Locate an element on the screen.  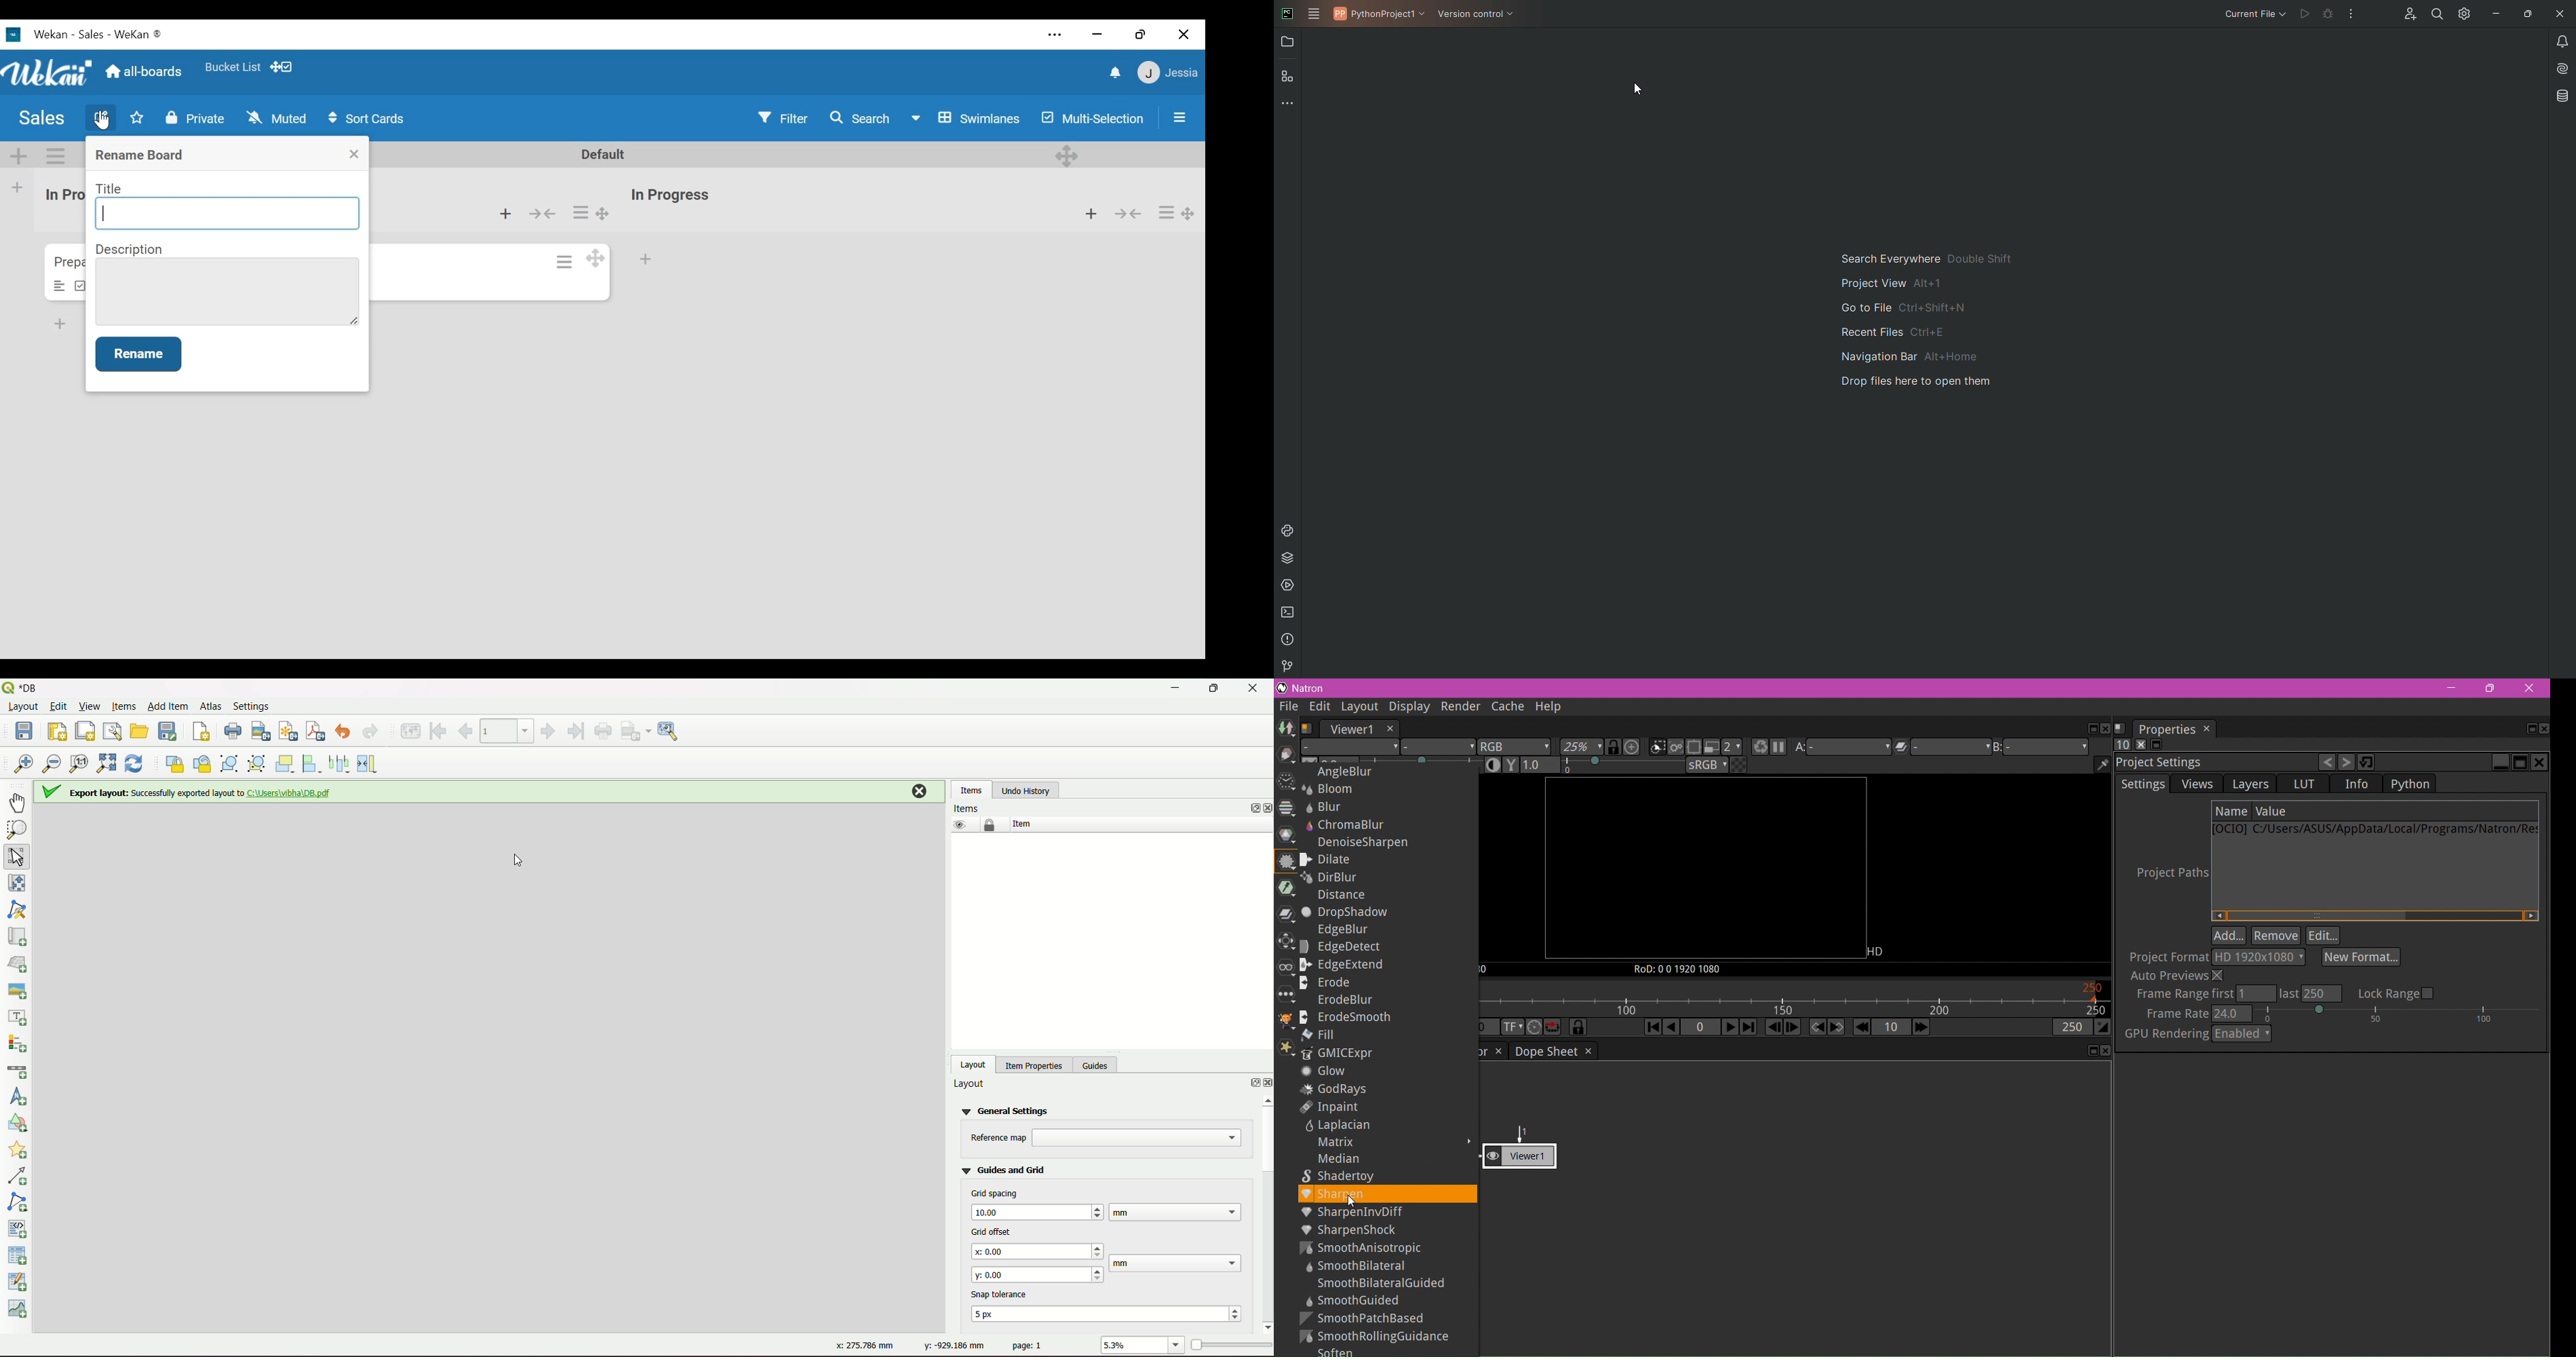
close is located at coordinates (1266, 1083).